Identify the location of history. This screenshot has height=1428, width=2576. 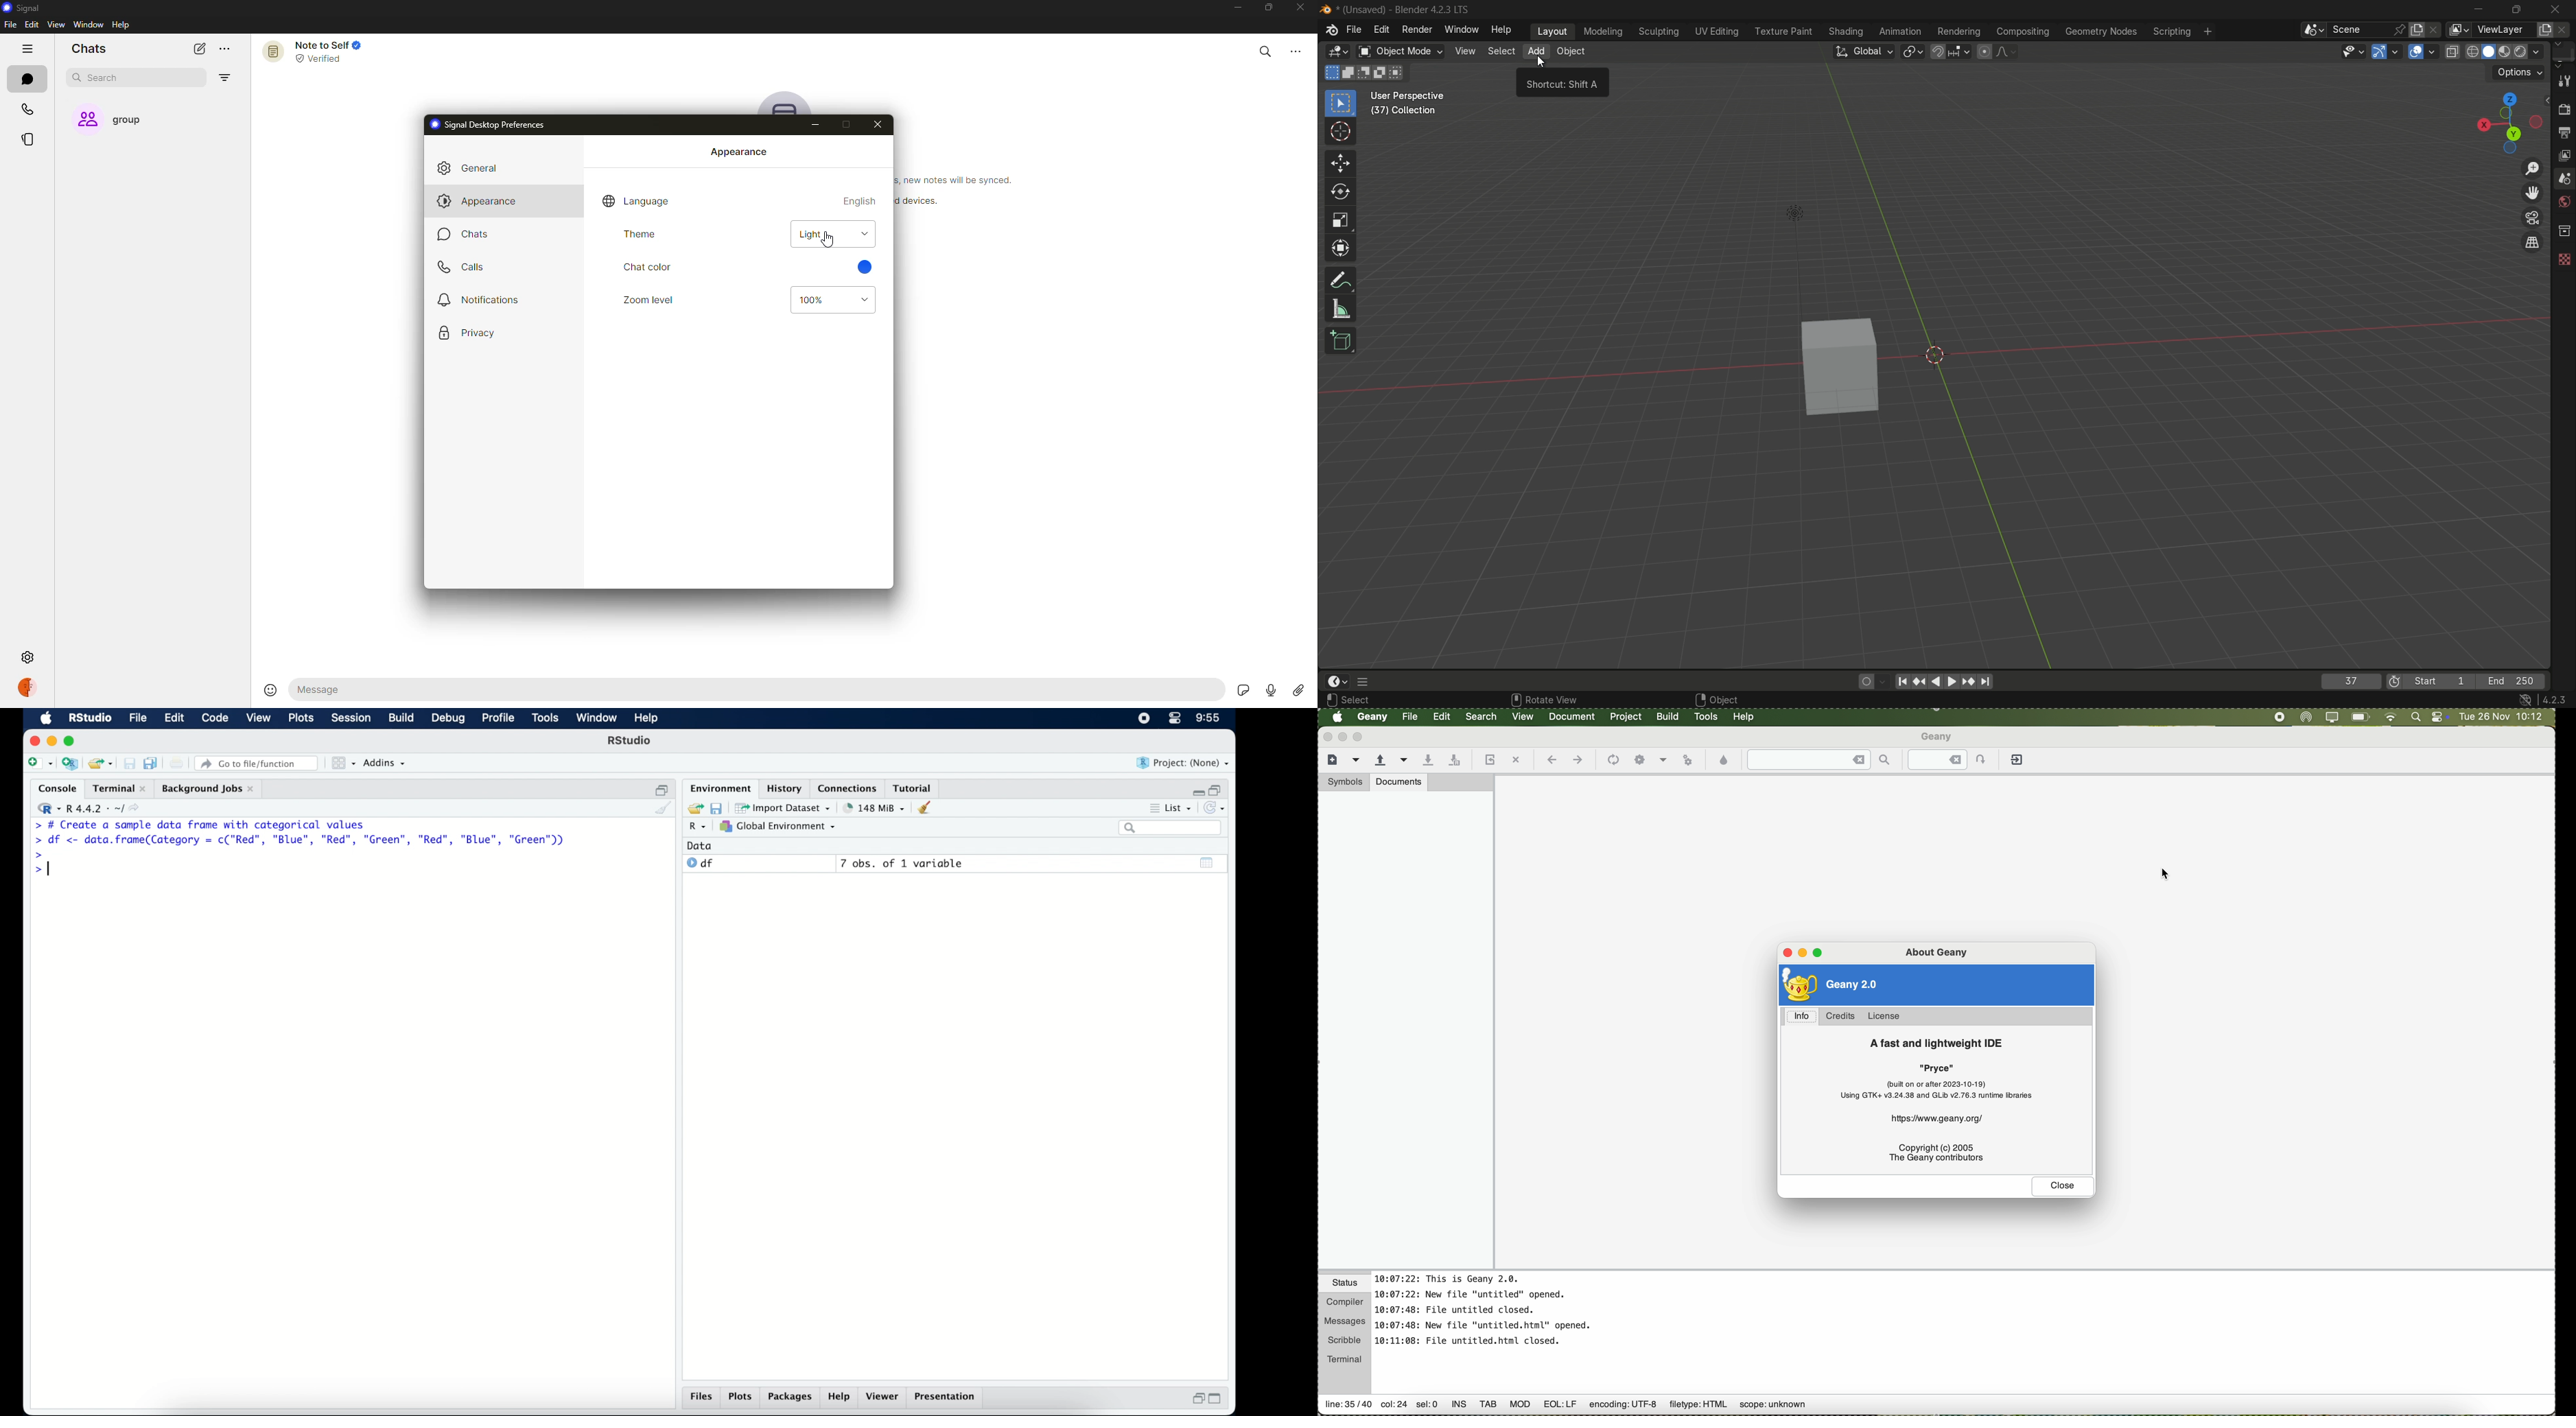
(786, 788).